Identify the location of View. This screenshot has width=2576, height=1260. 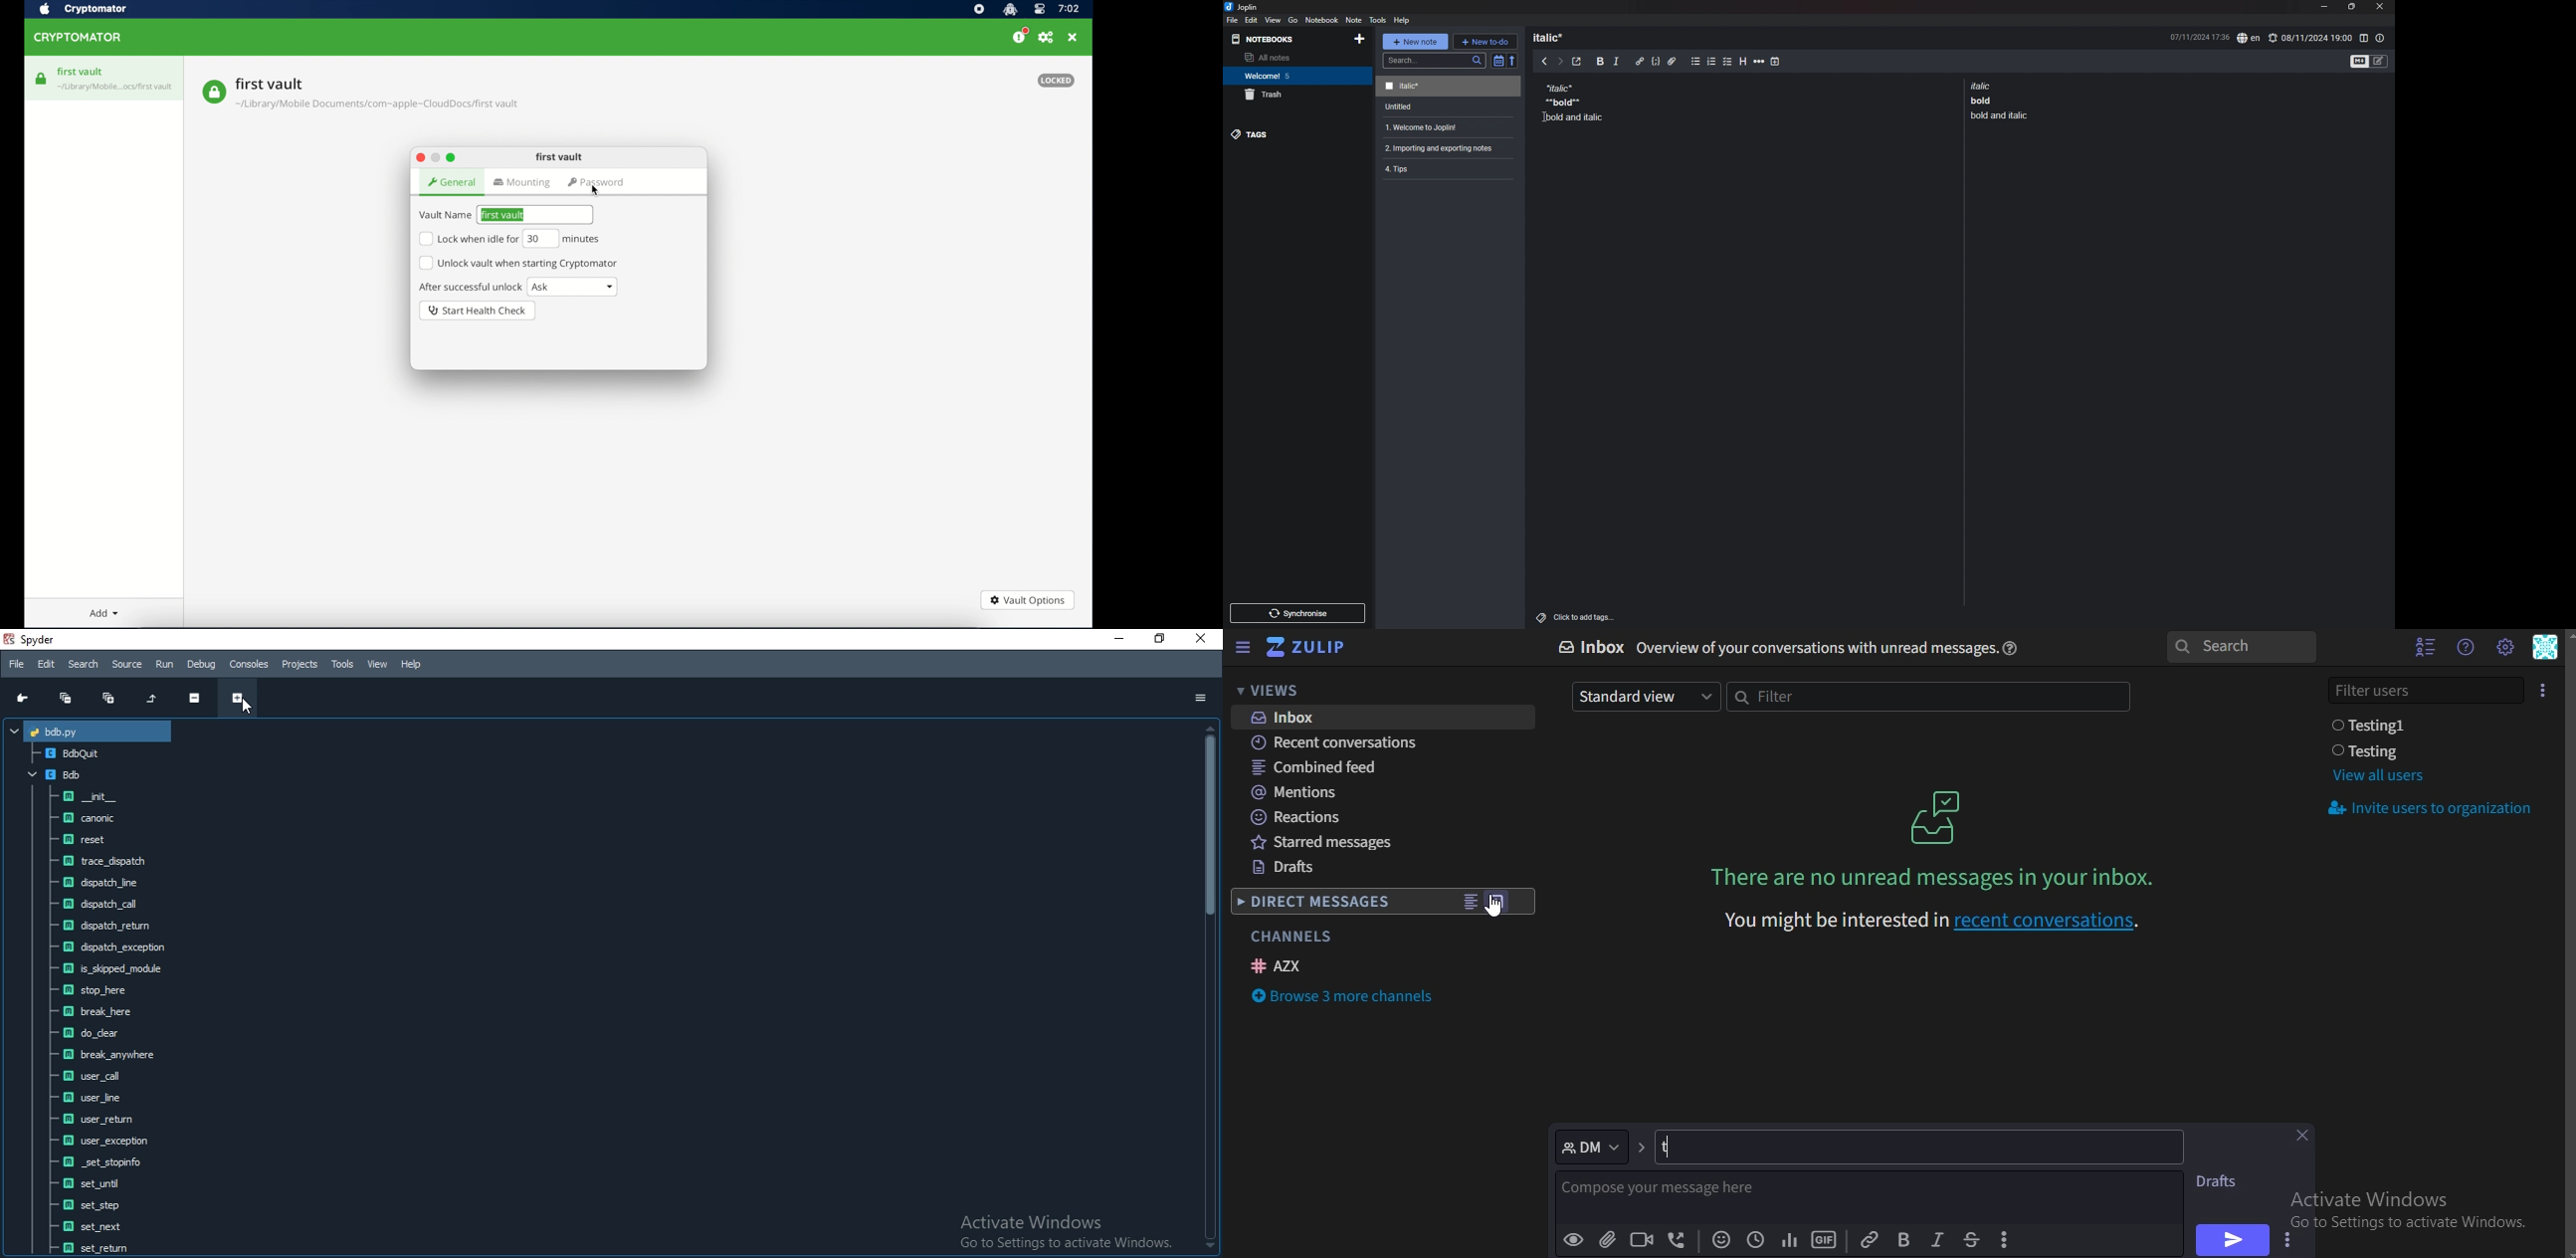
(379, 665).